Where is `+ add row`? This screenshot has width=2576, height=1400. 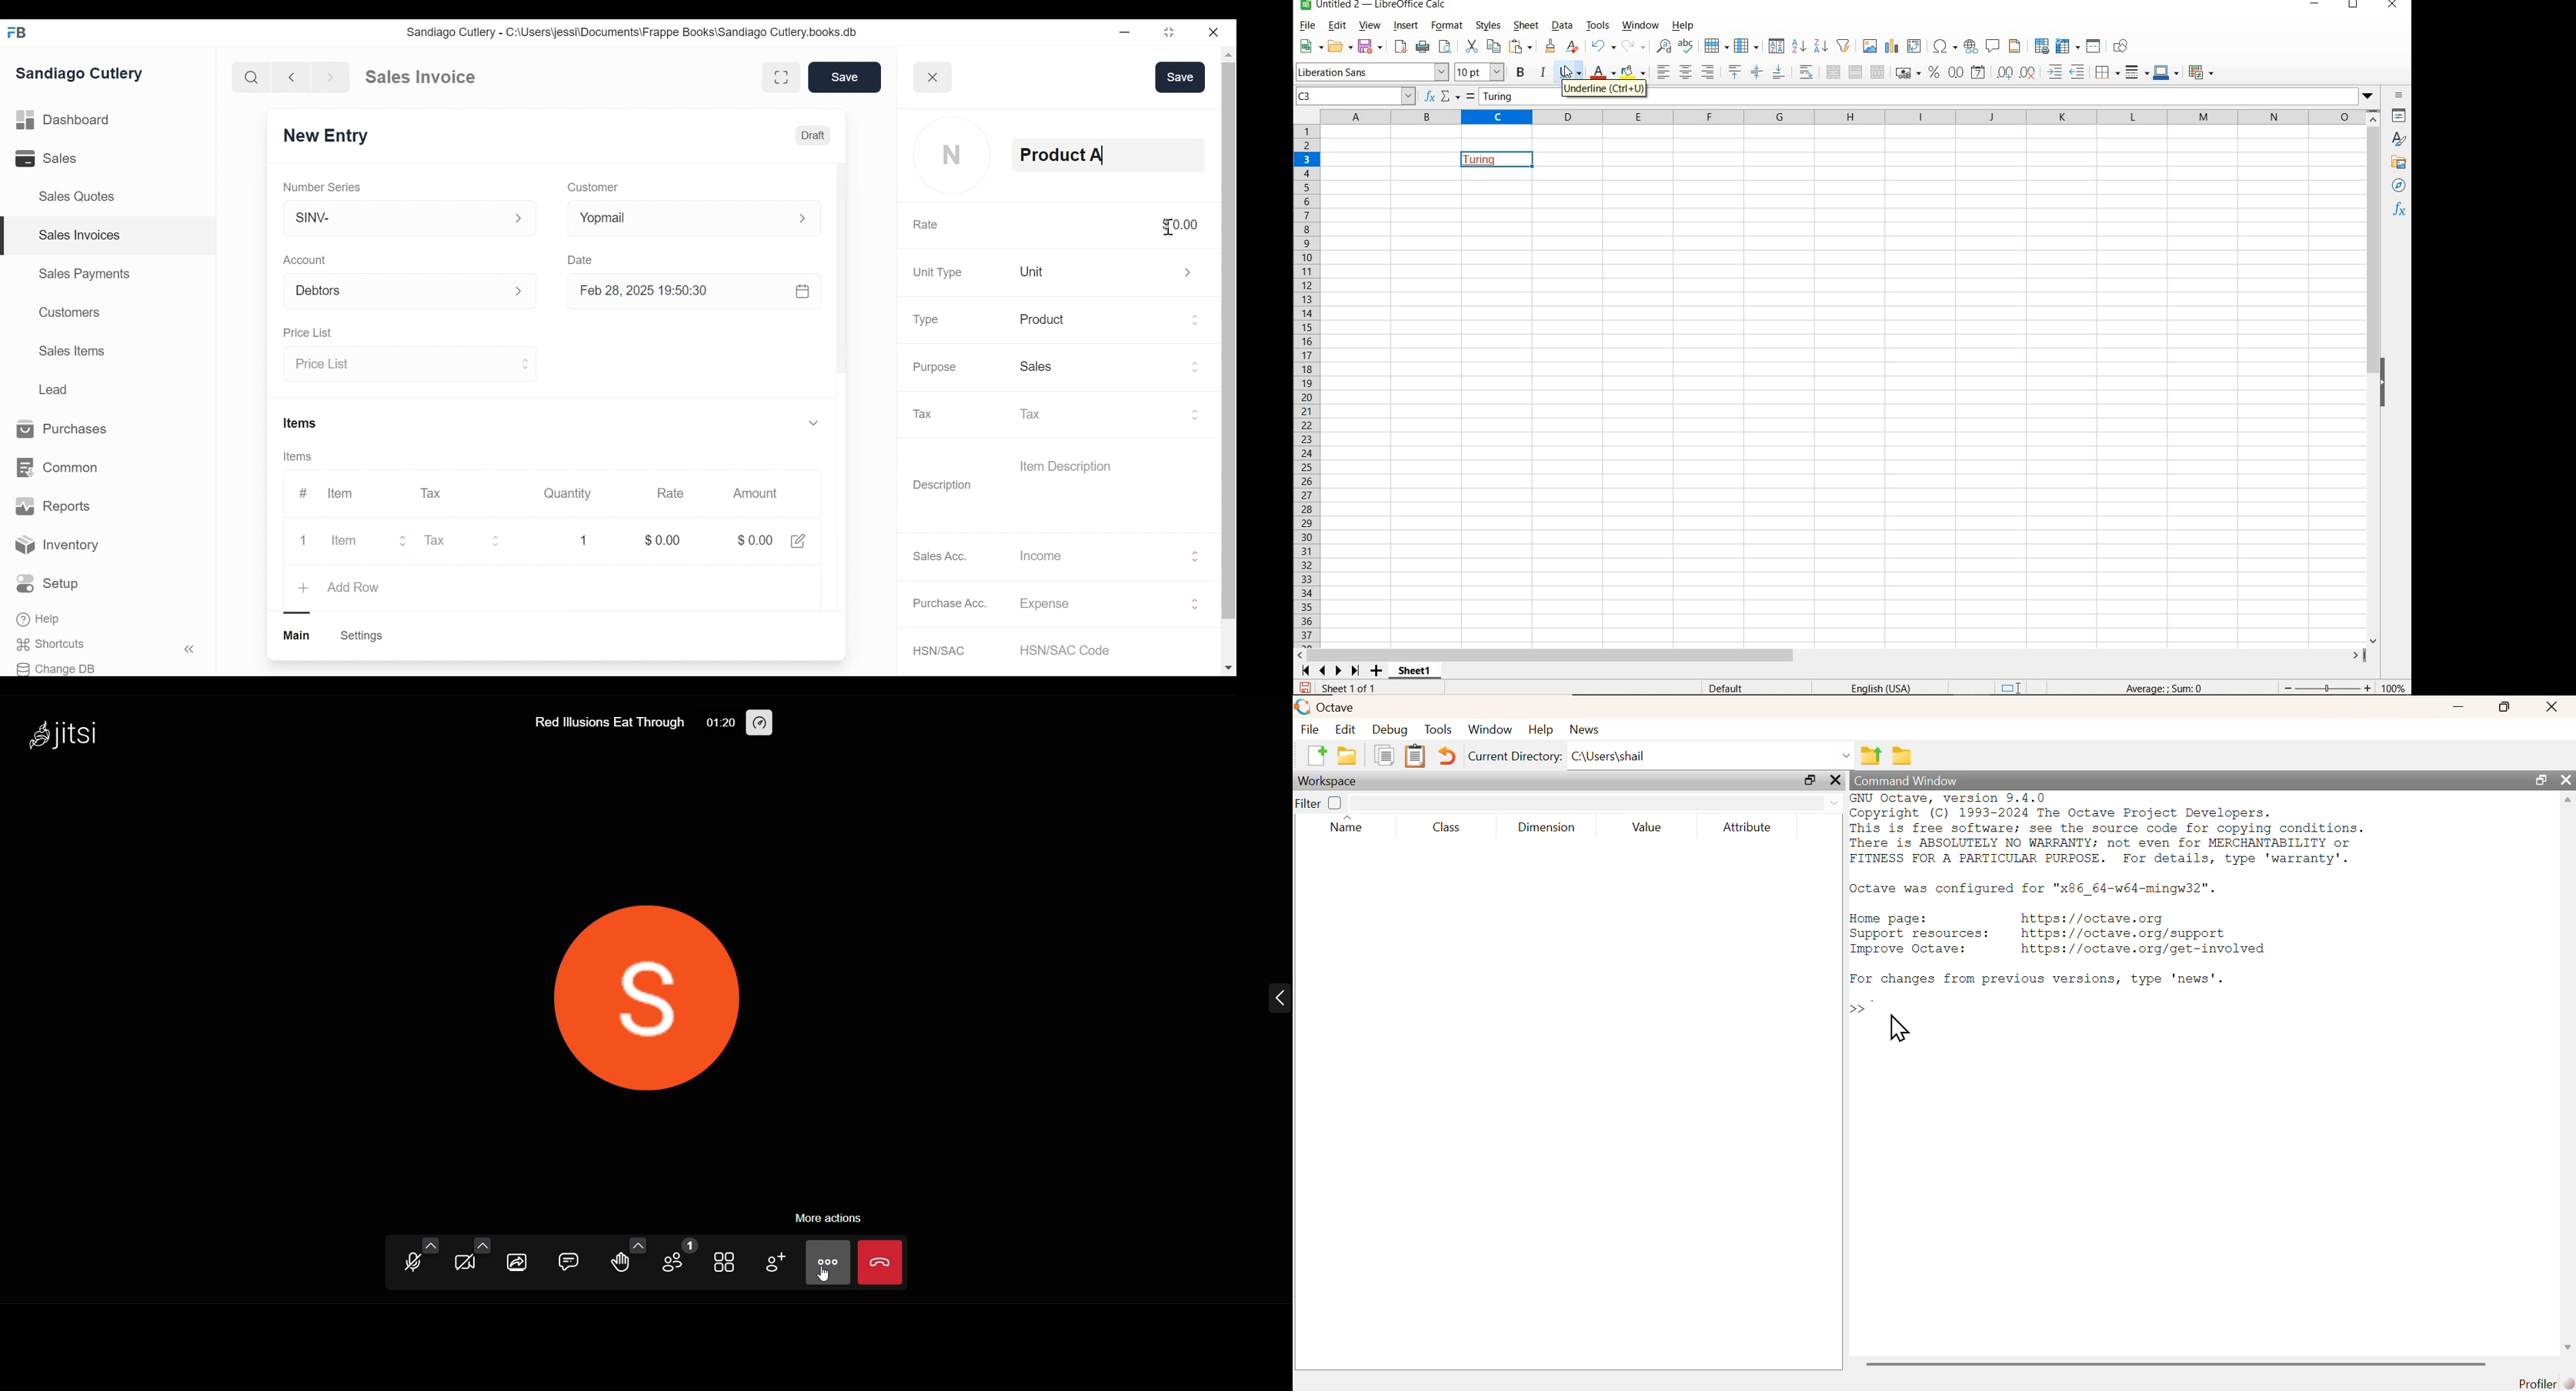 + add row is located at coordinates (341, 586).